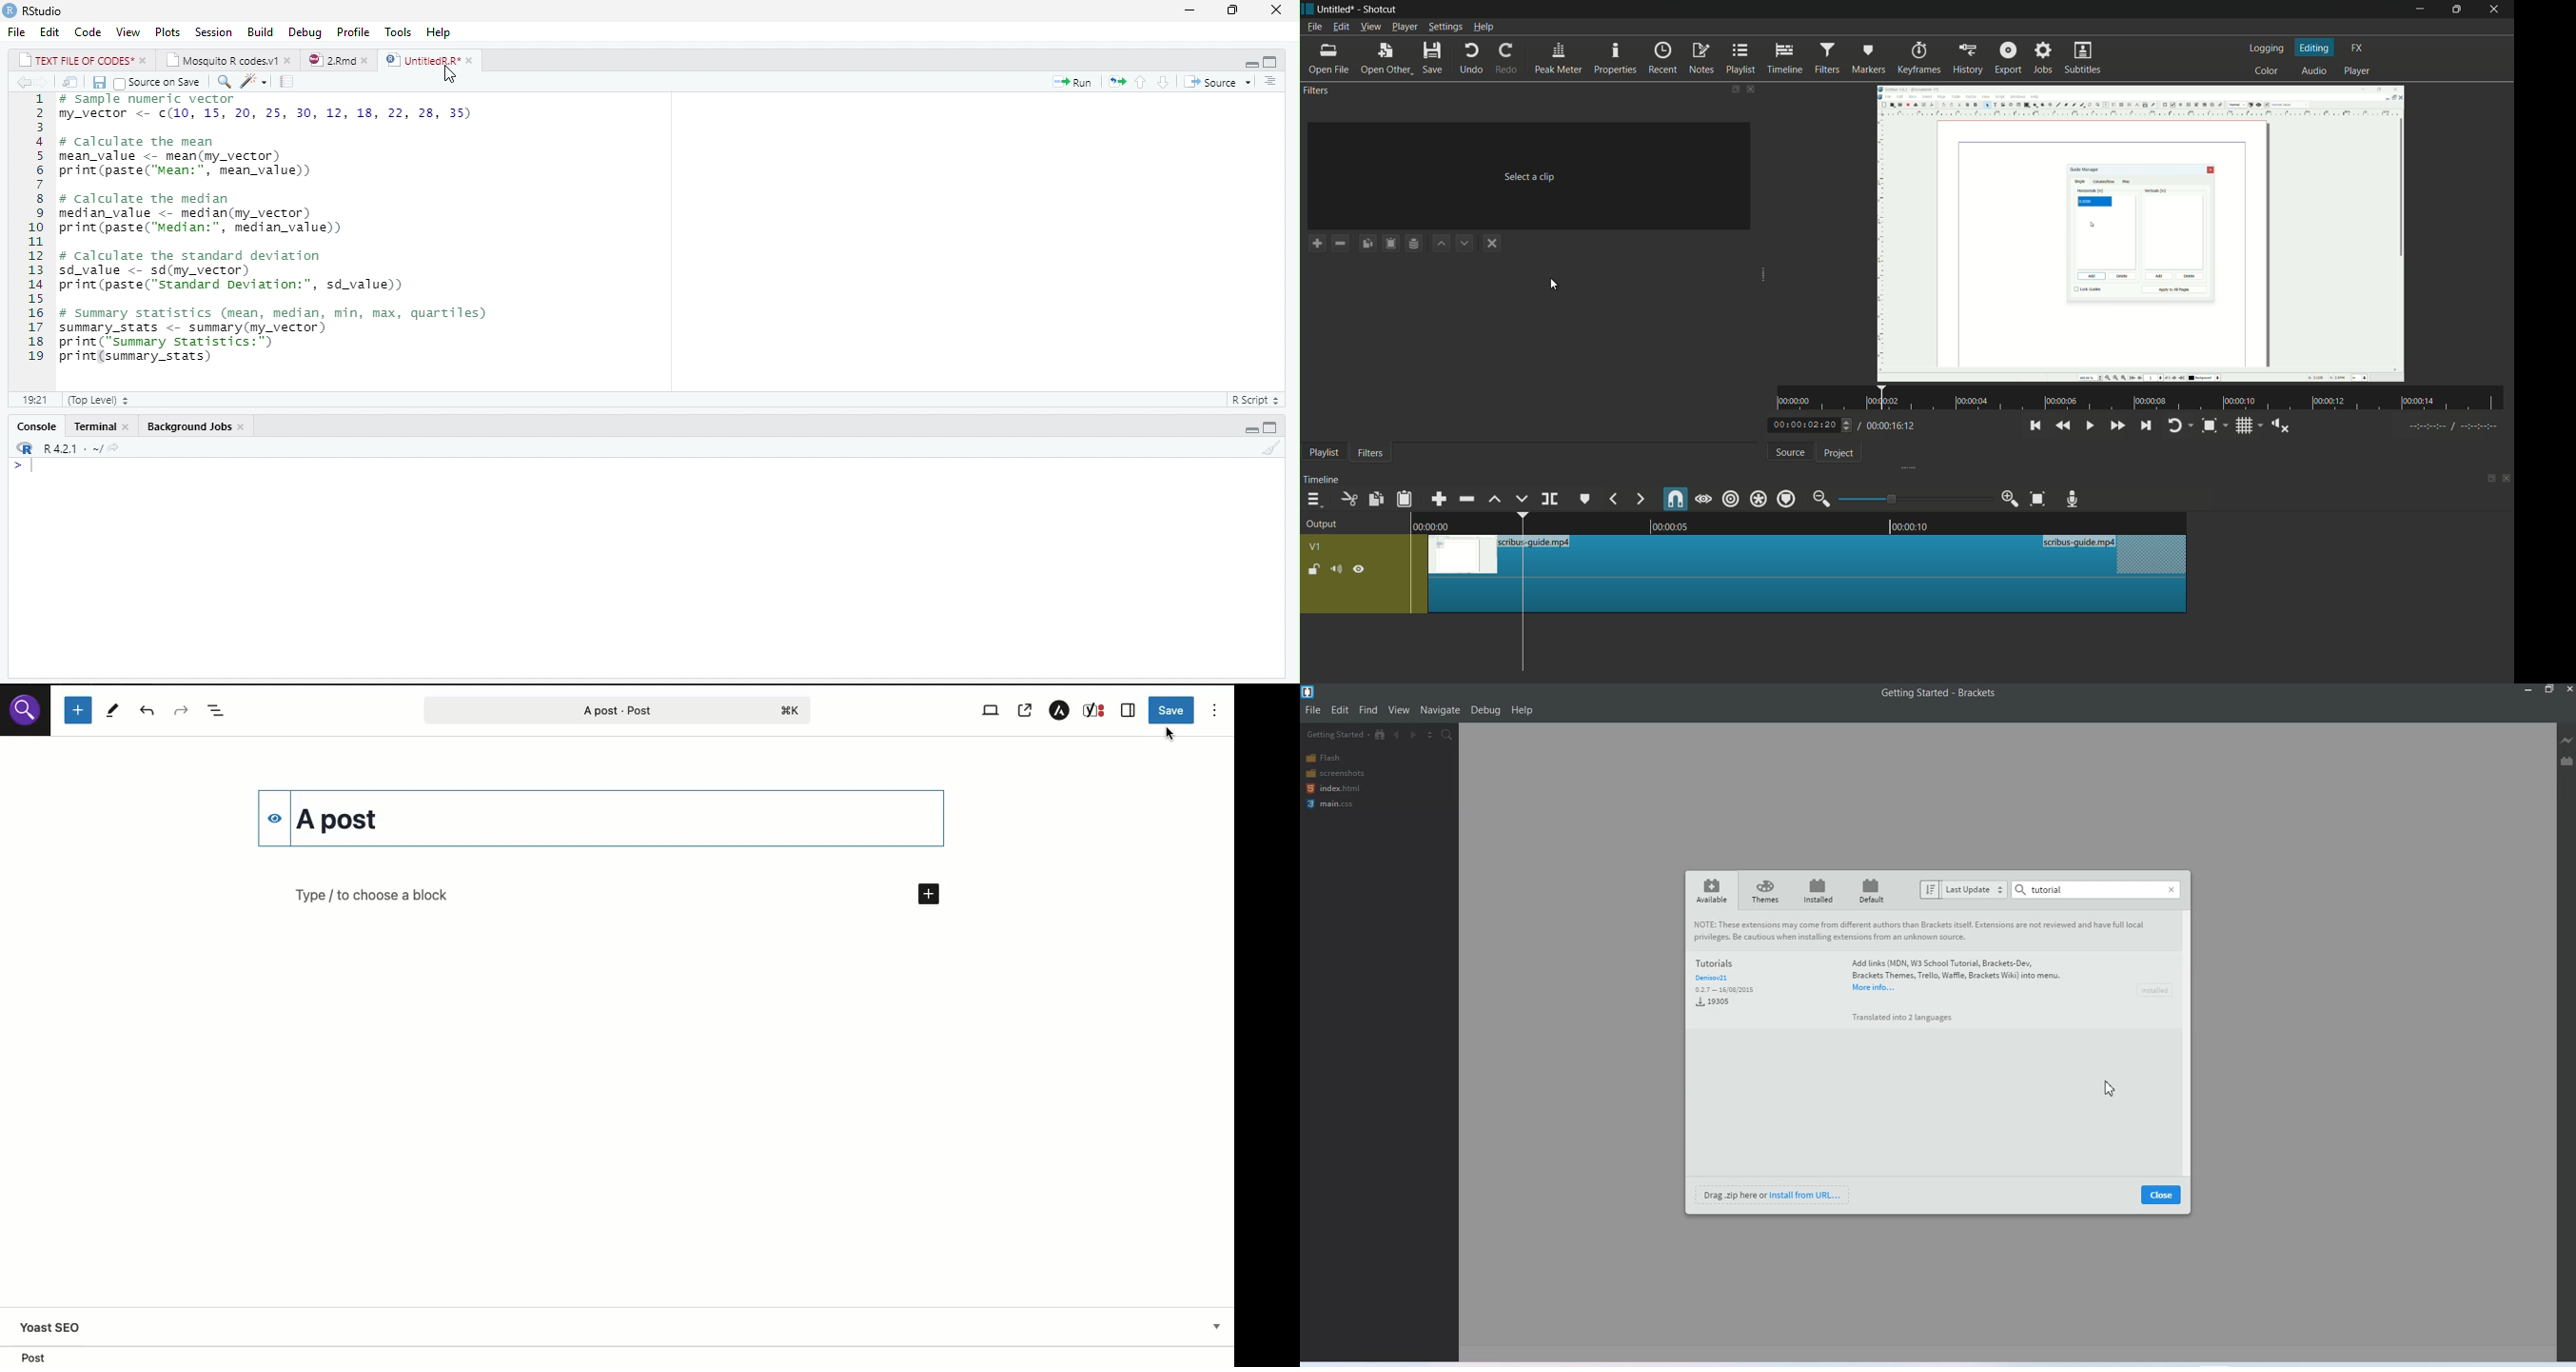 The width and height of the screenshot is (2576, 1372). Describe the element at coordinates (1359, 570) in the screenshot. I see `hide` at that location.